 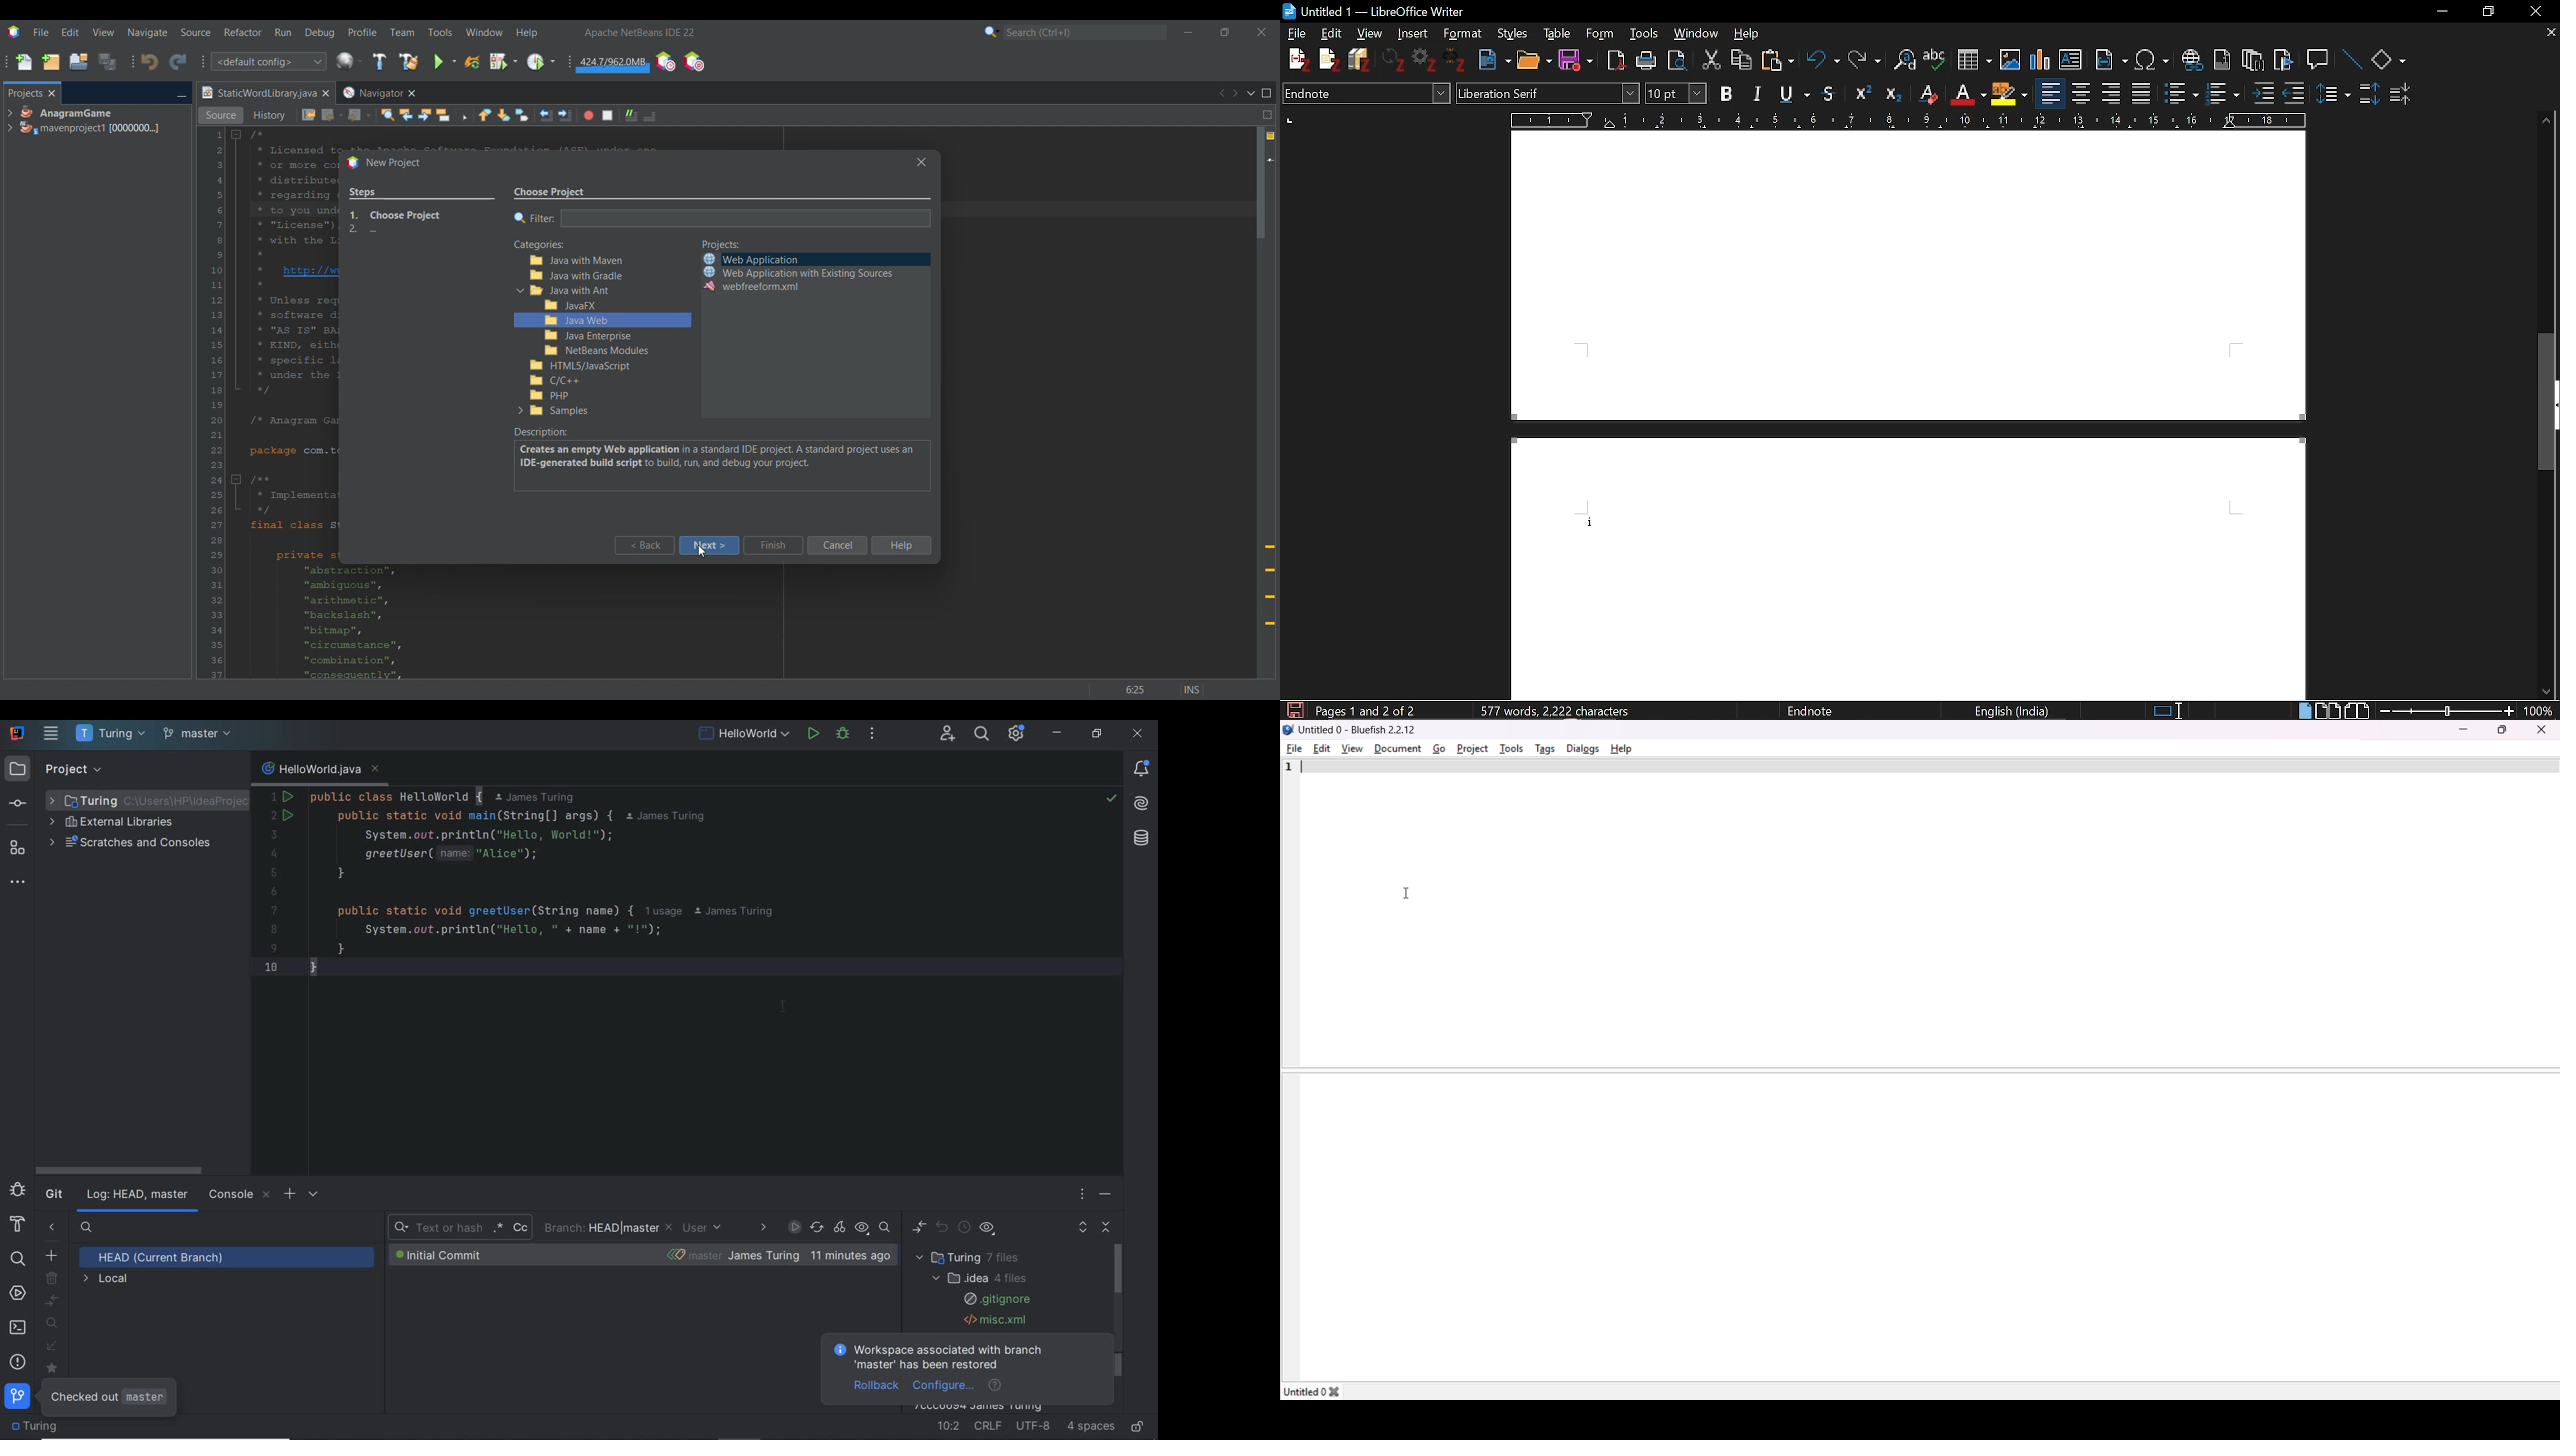 What do you see at coordinates (948, 1355) in the screenshot?
I see `Workspace associated with branch 'master' has been restored` at bounding box center [948, 1355].